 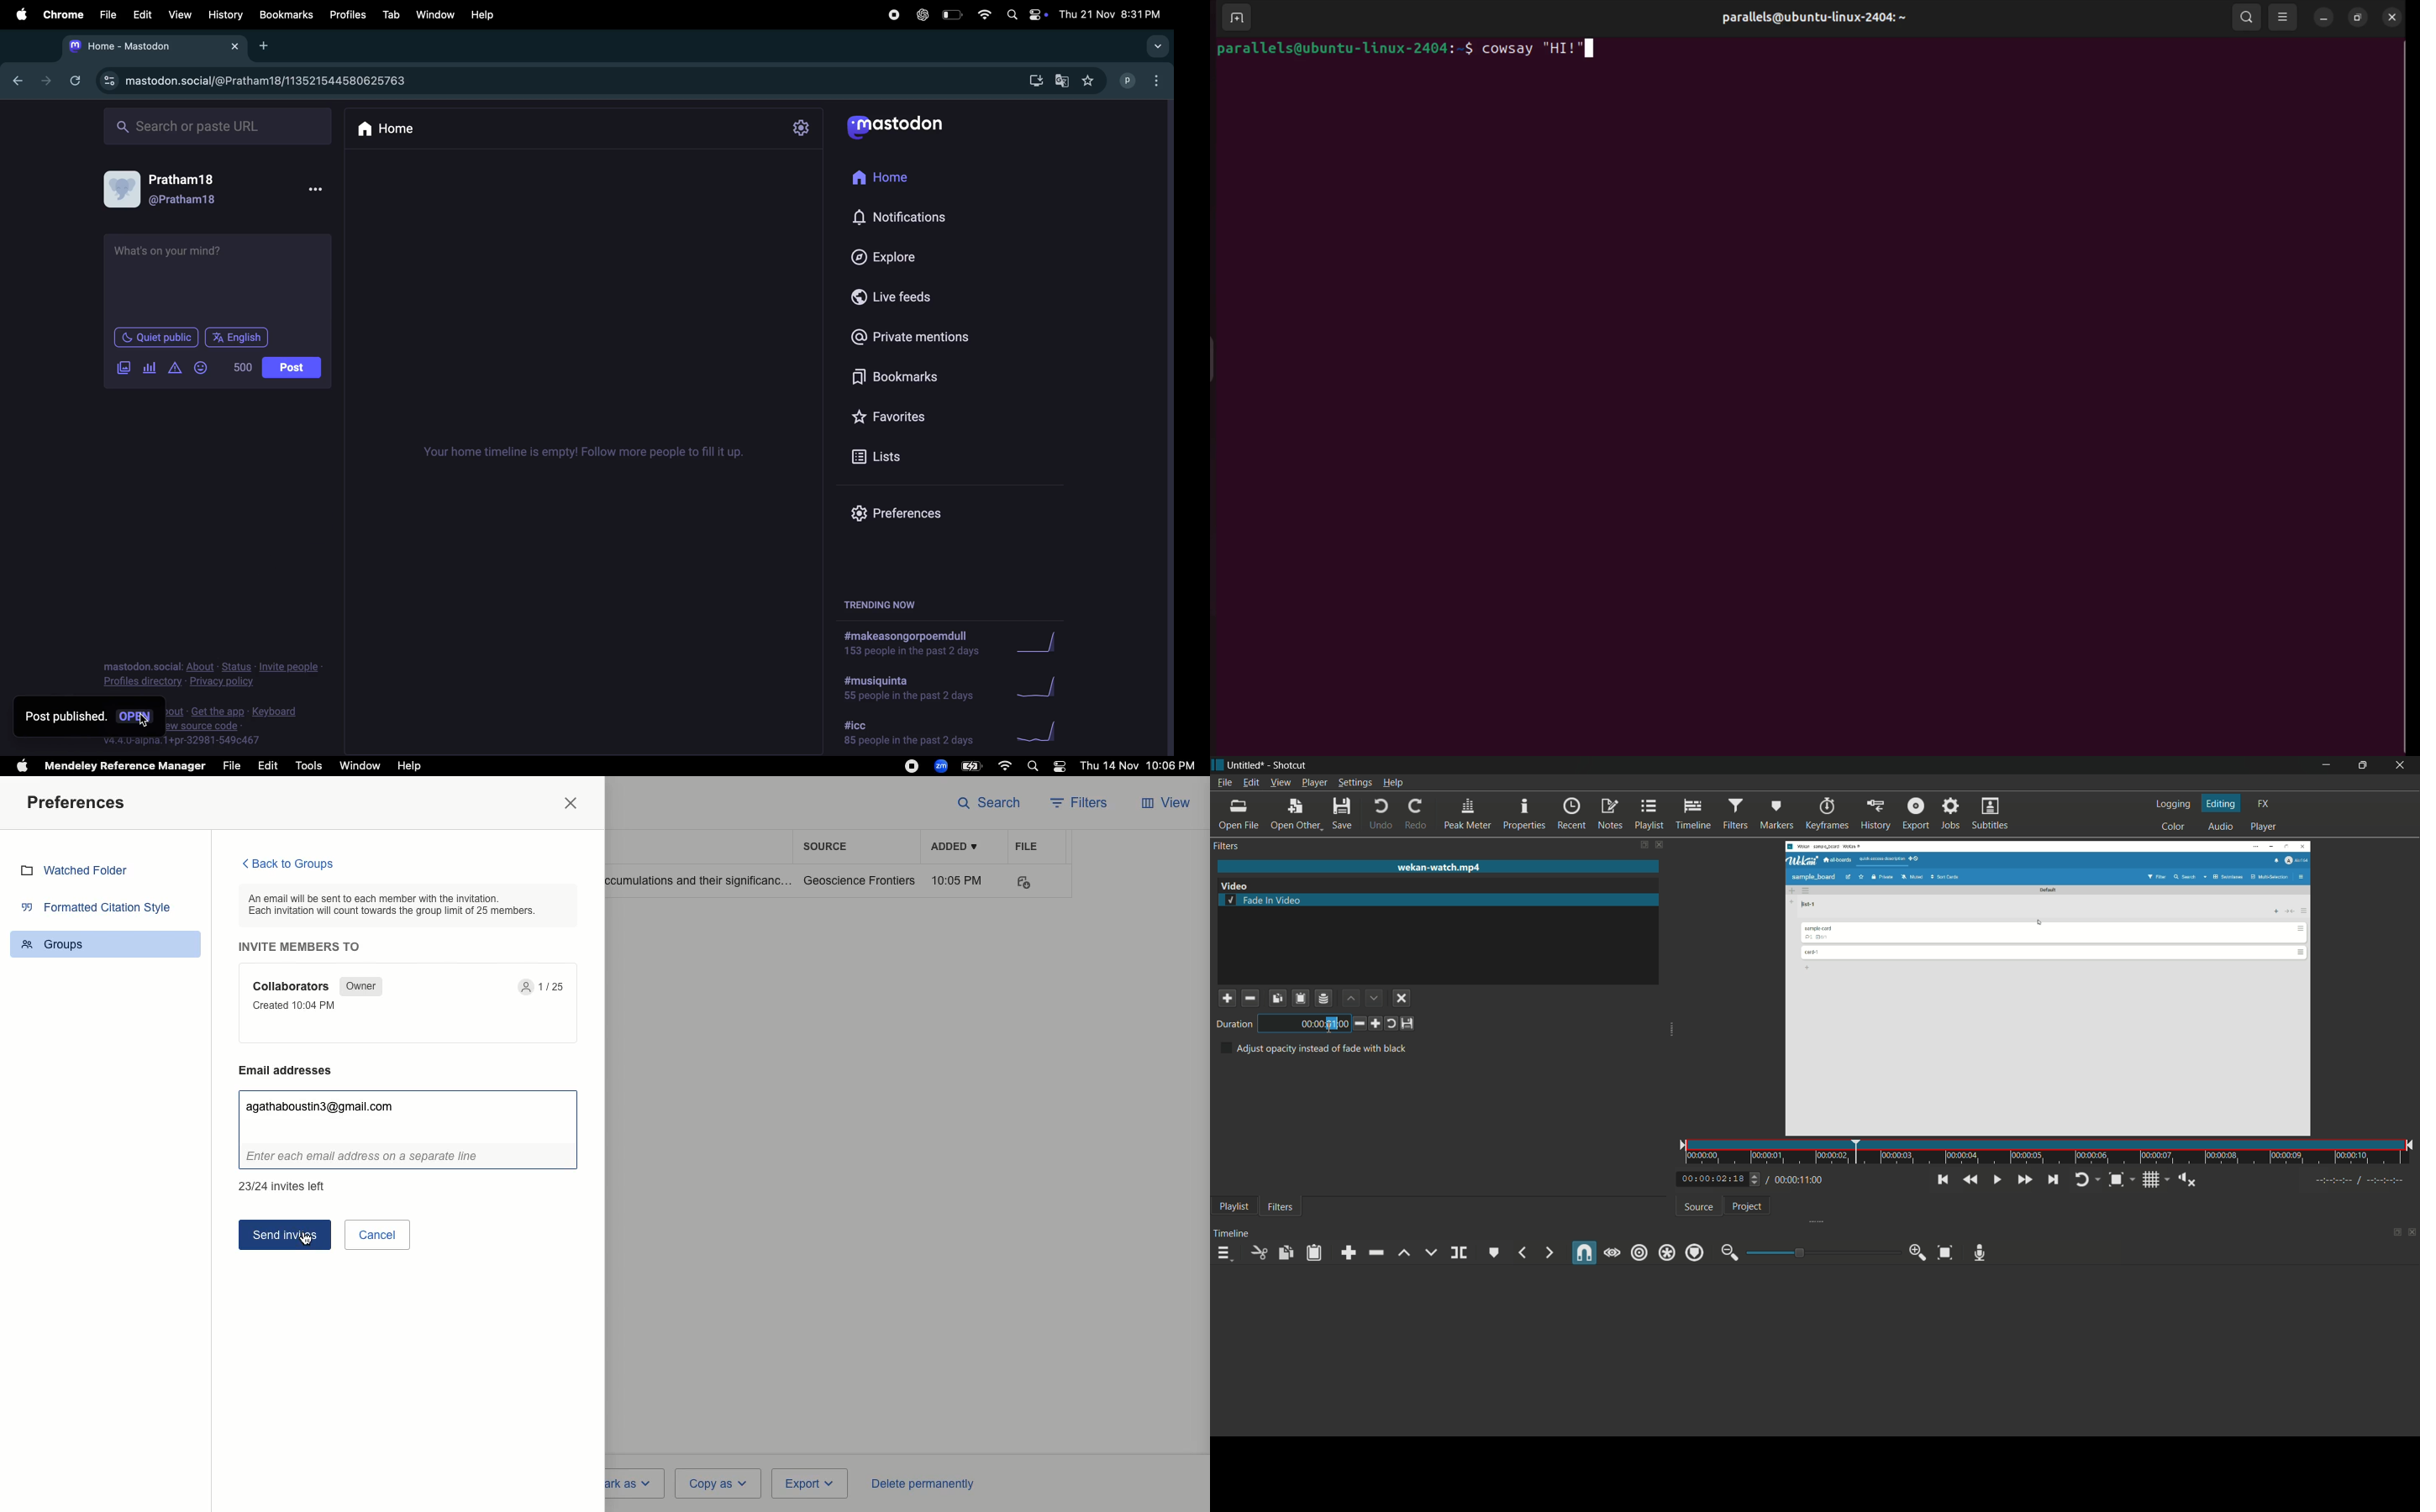 I want to click on graph, so click(x=1035, y=734).